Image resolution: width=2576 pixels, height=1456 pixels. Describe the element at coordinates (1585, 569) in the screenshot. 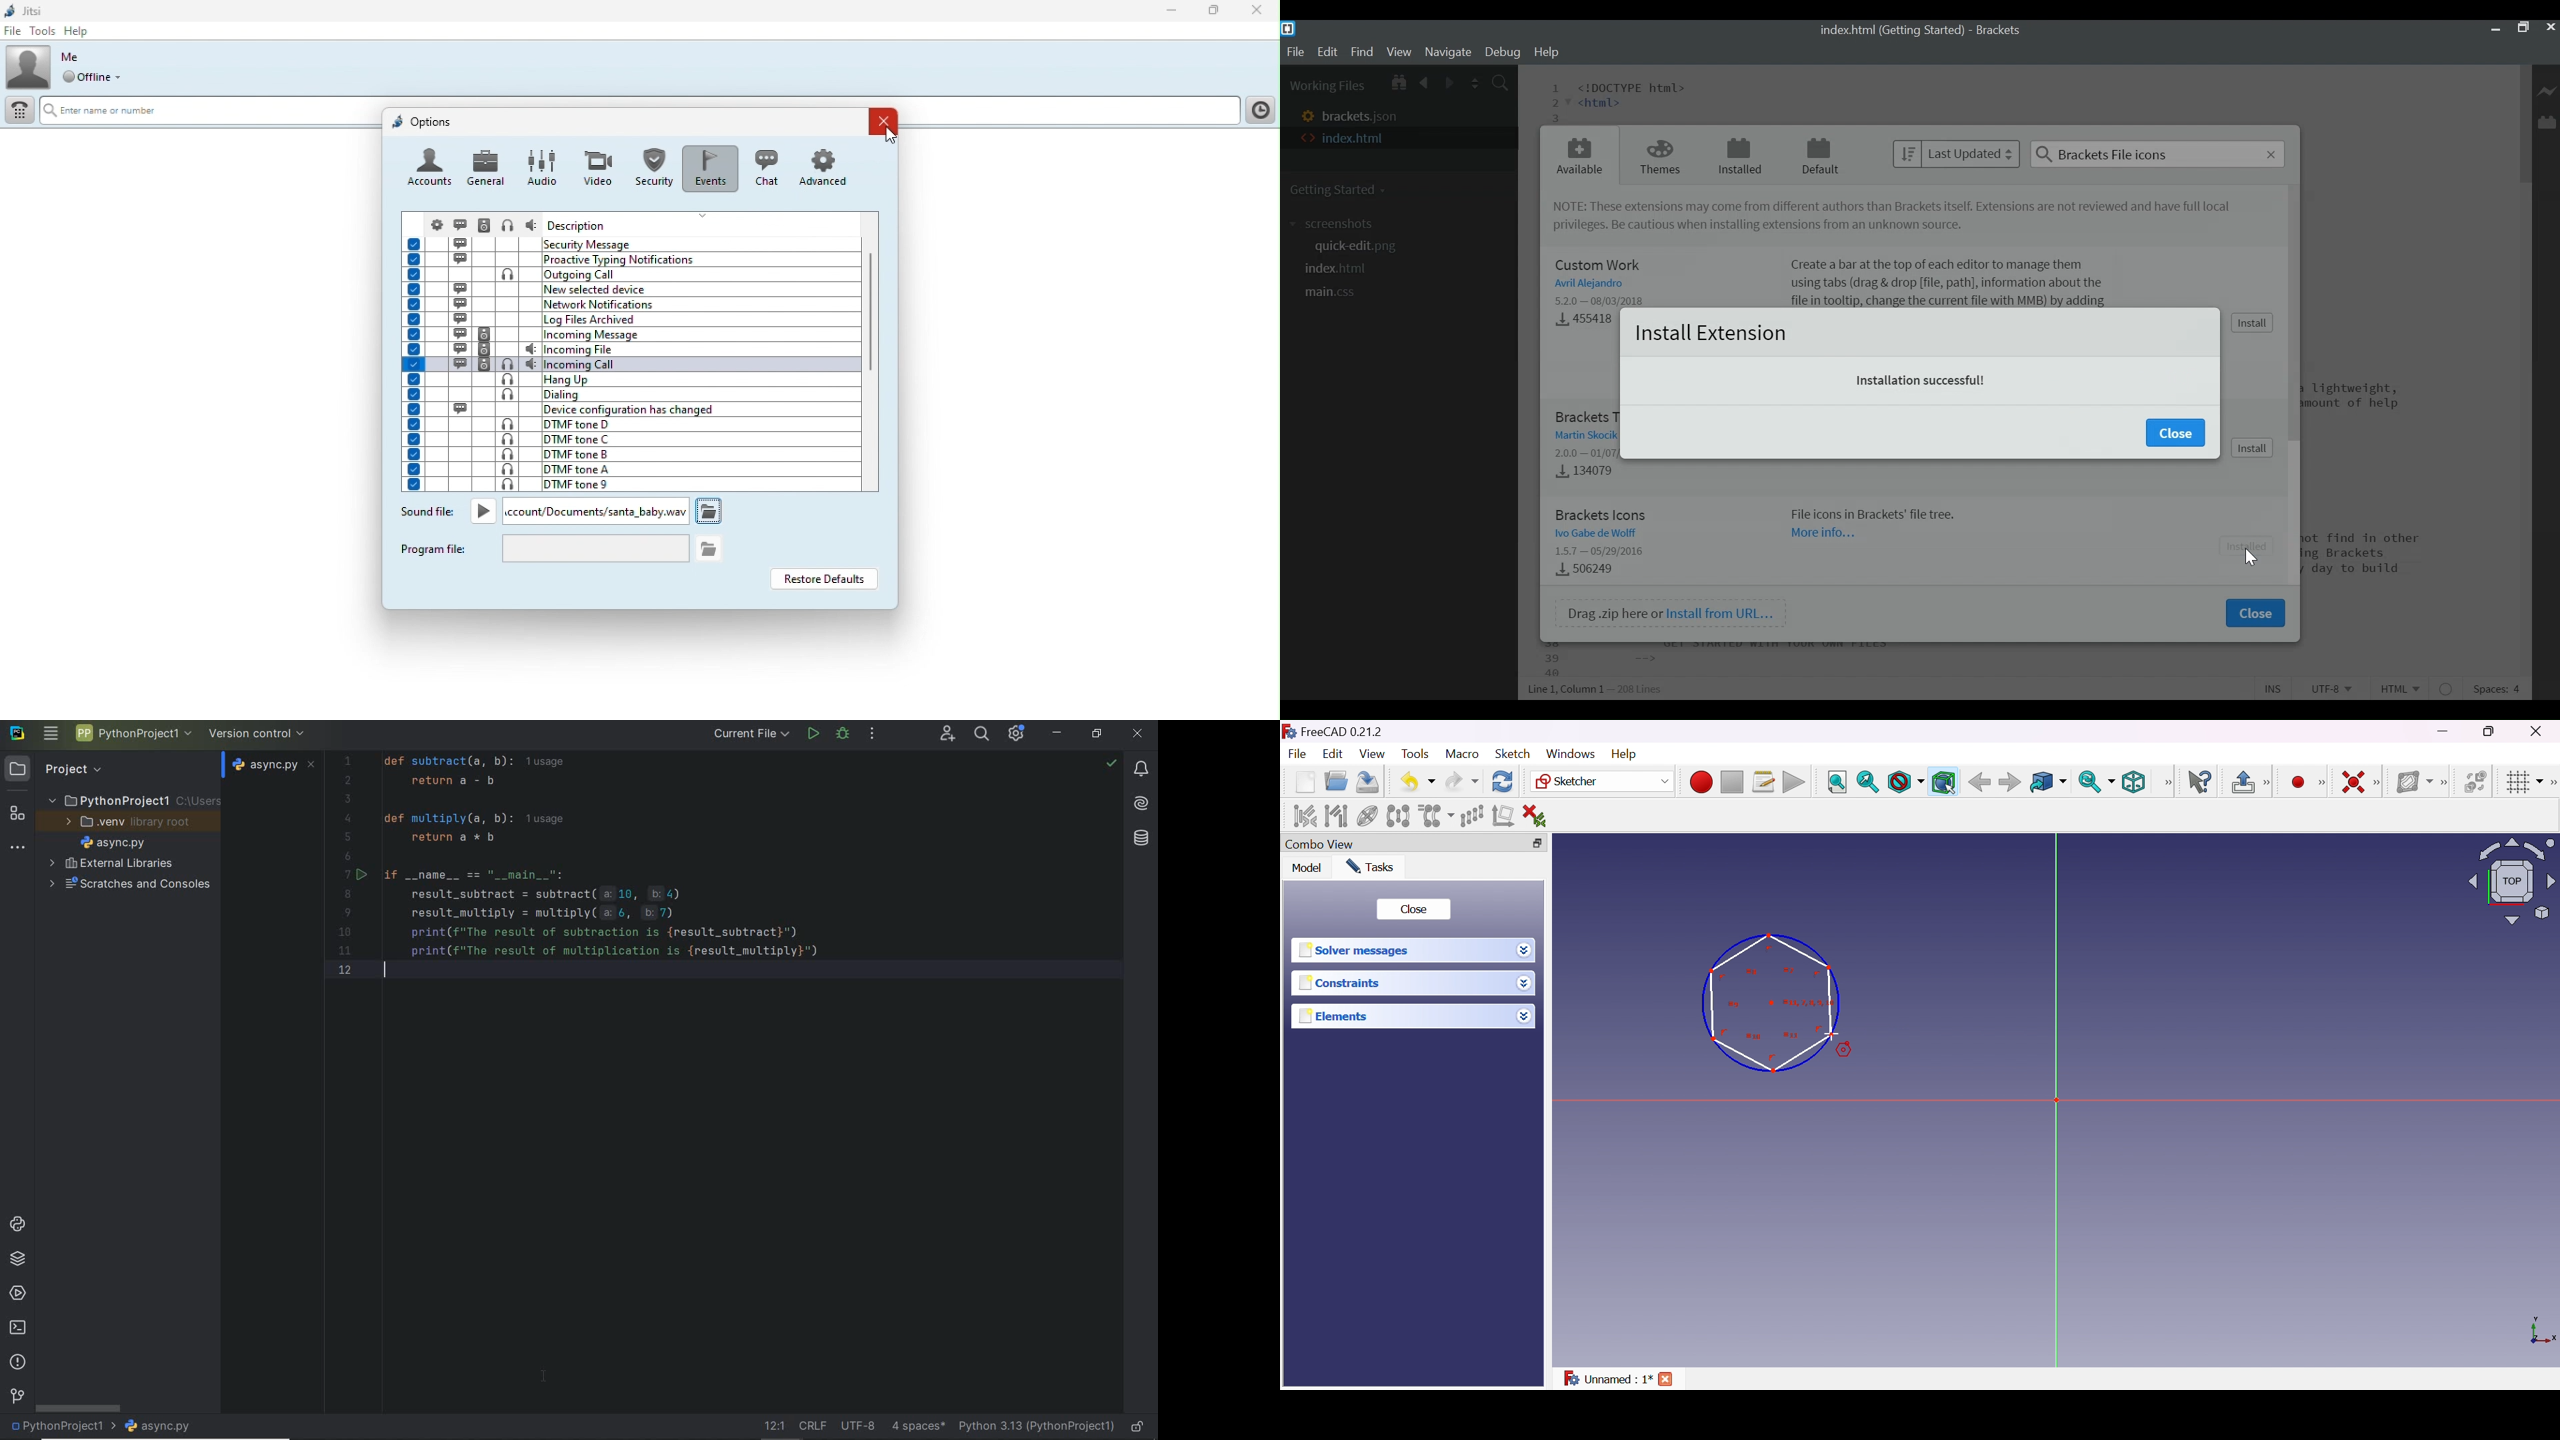

I see `Downloads` at that location.